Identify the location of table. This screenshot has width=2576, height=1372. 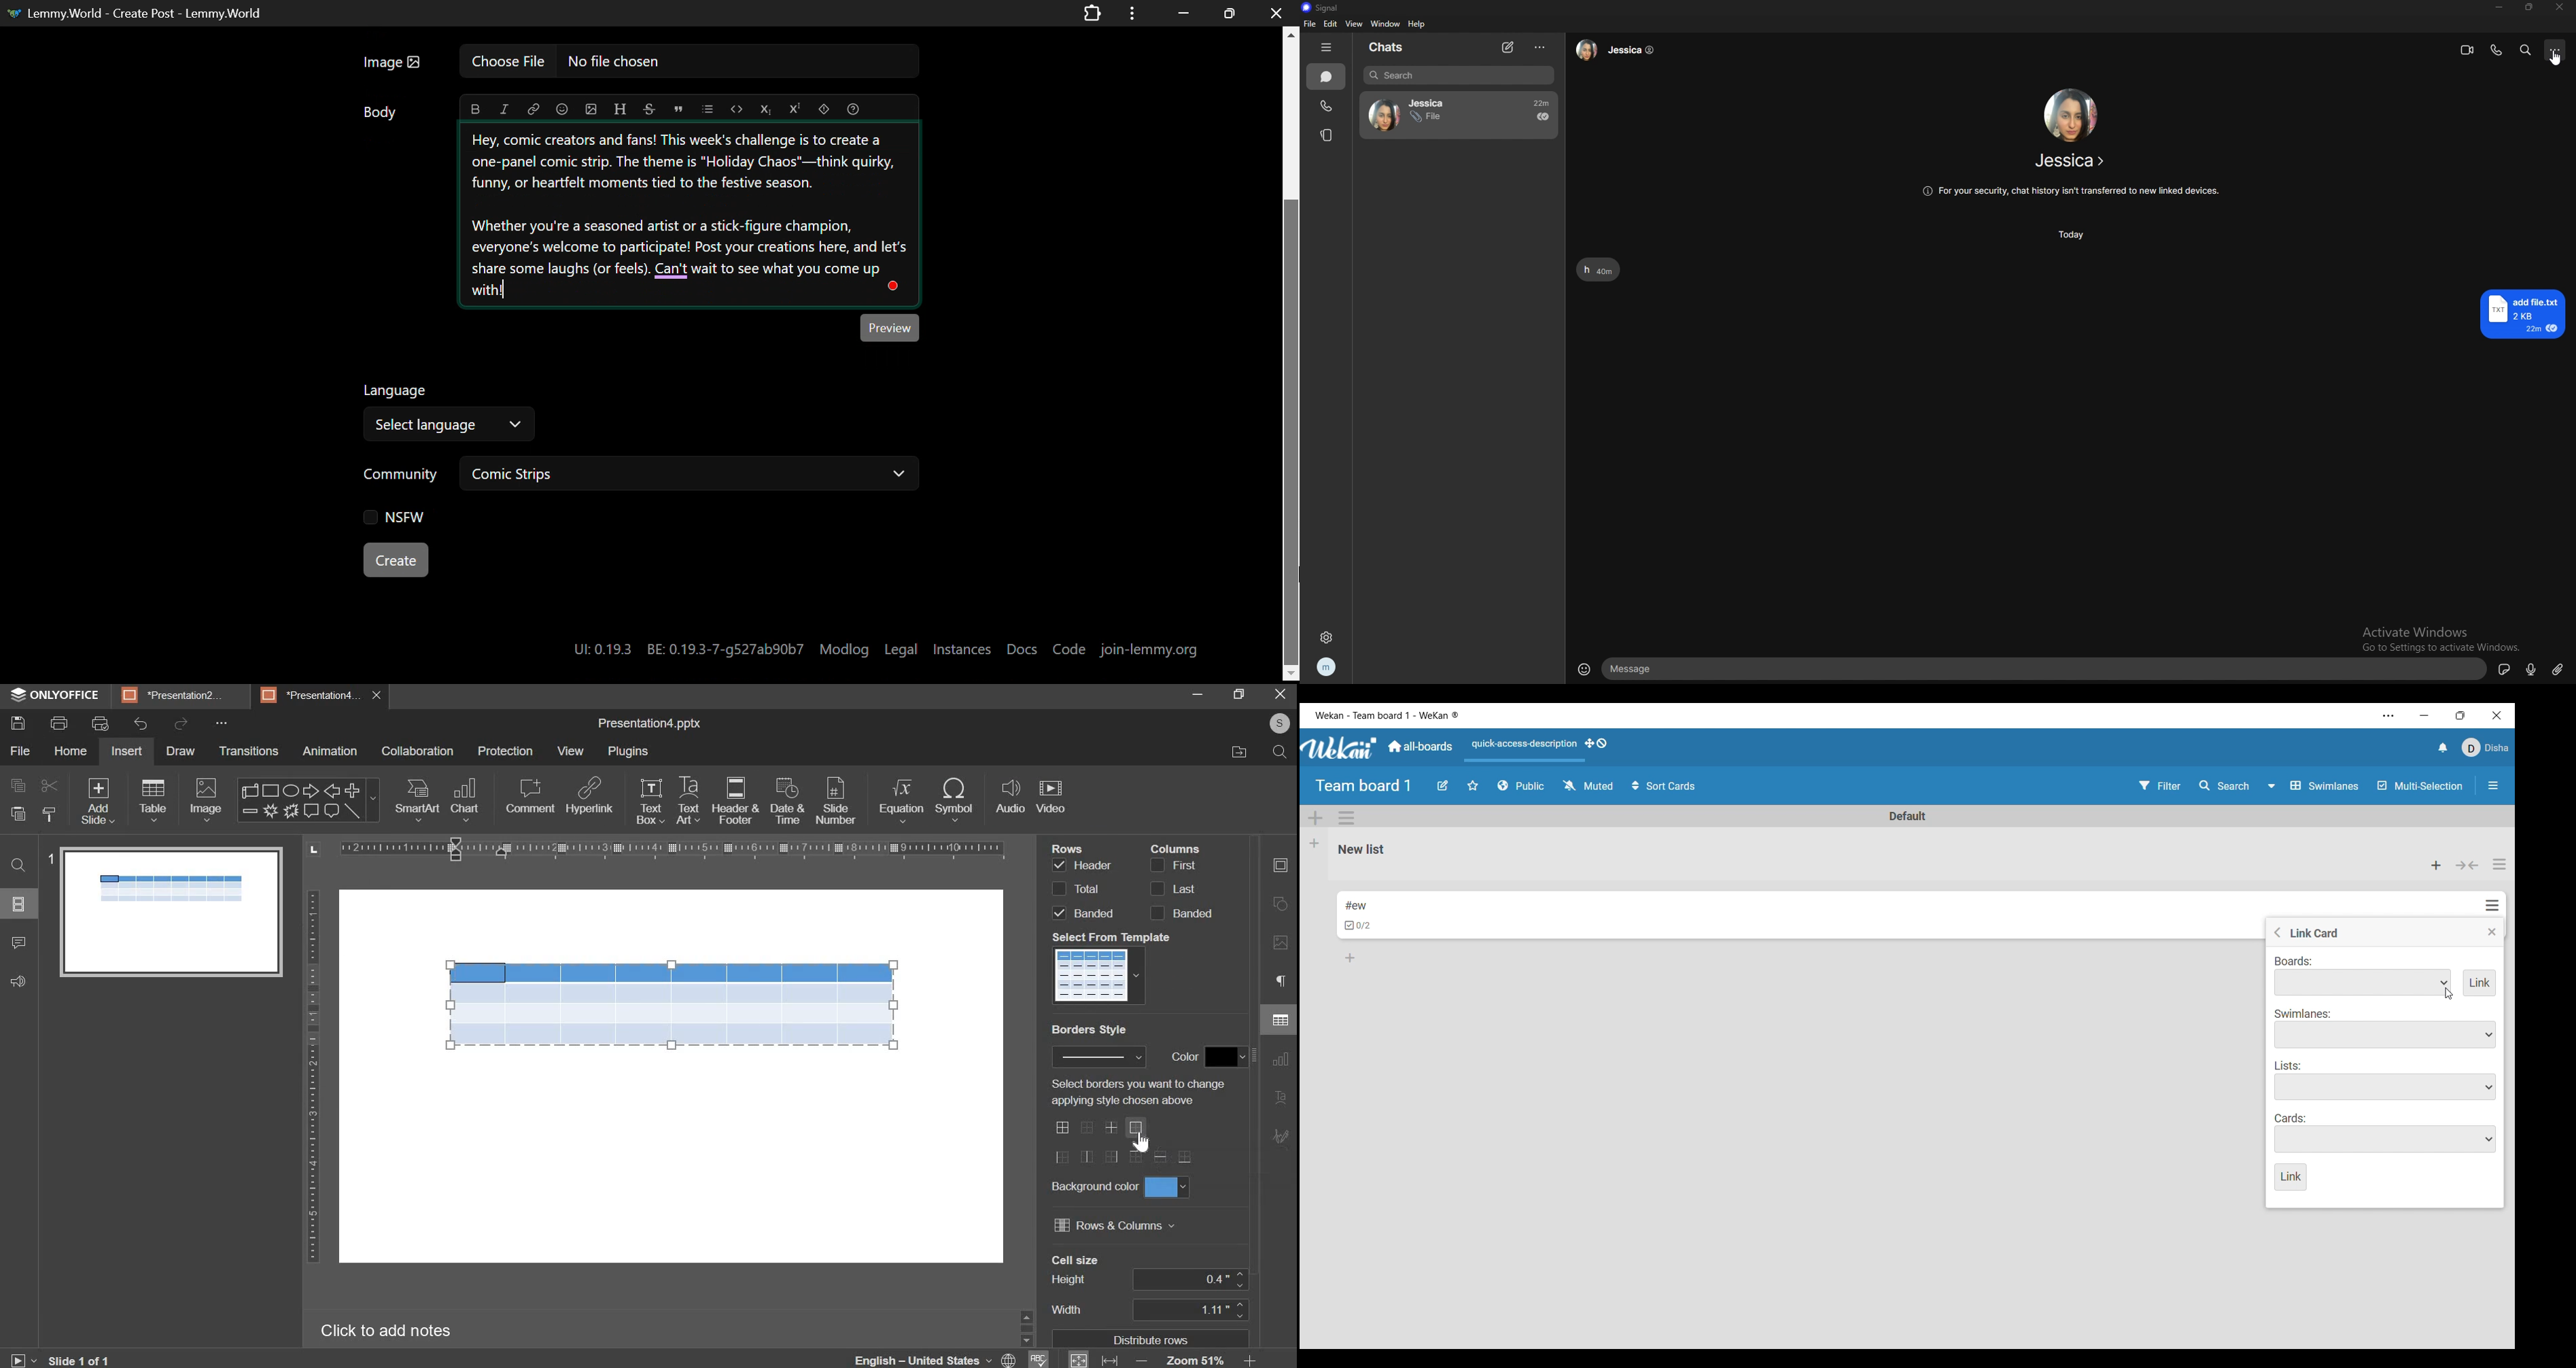
(674, 1004).